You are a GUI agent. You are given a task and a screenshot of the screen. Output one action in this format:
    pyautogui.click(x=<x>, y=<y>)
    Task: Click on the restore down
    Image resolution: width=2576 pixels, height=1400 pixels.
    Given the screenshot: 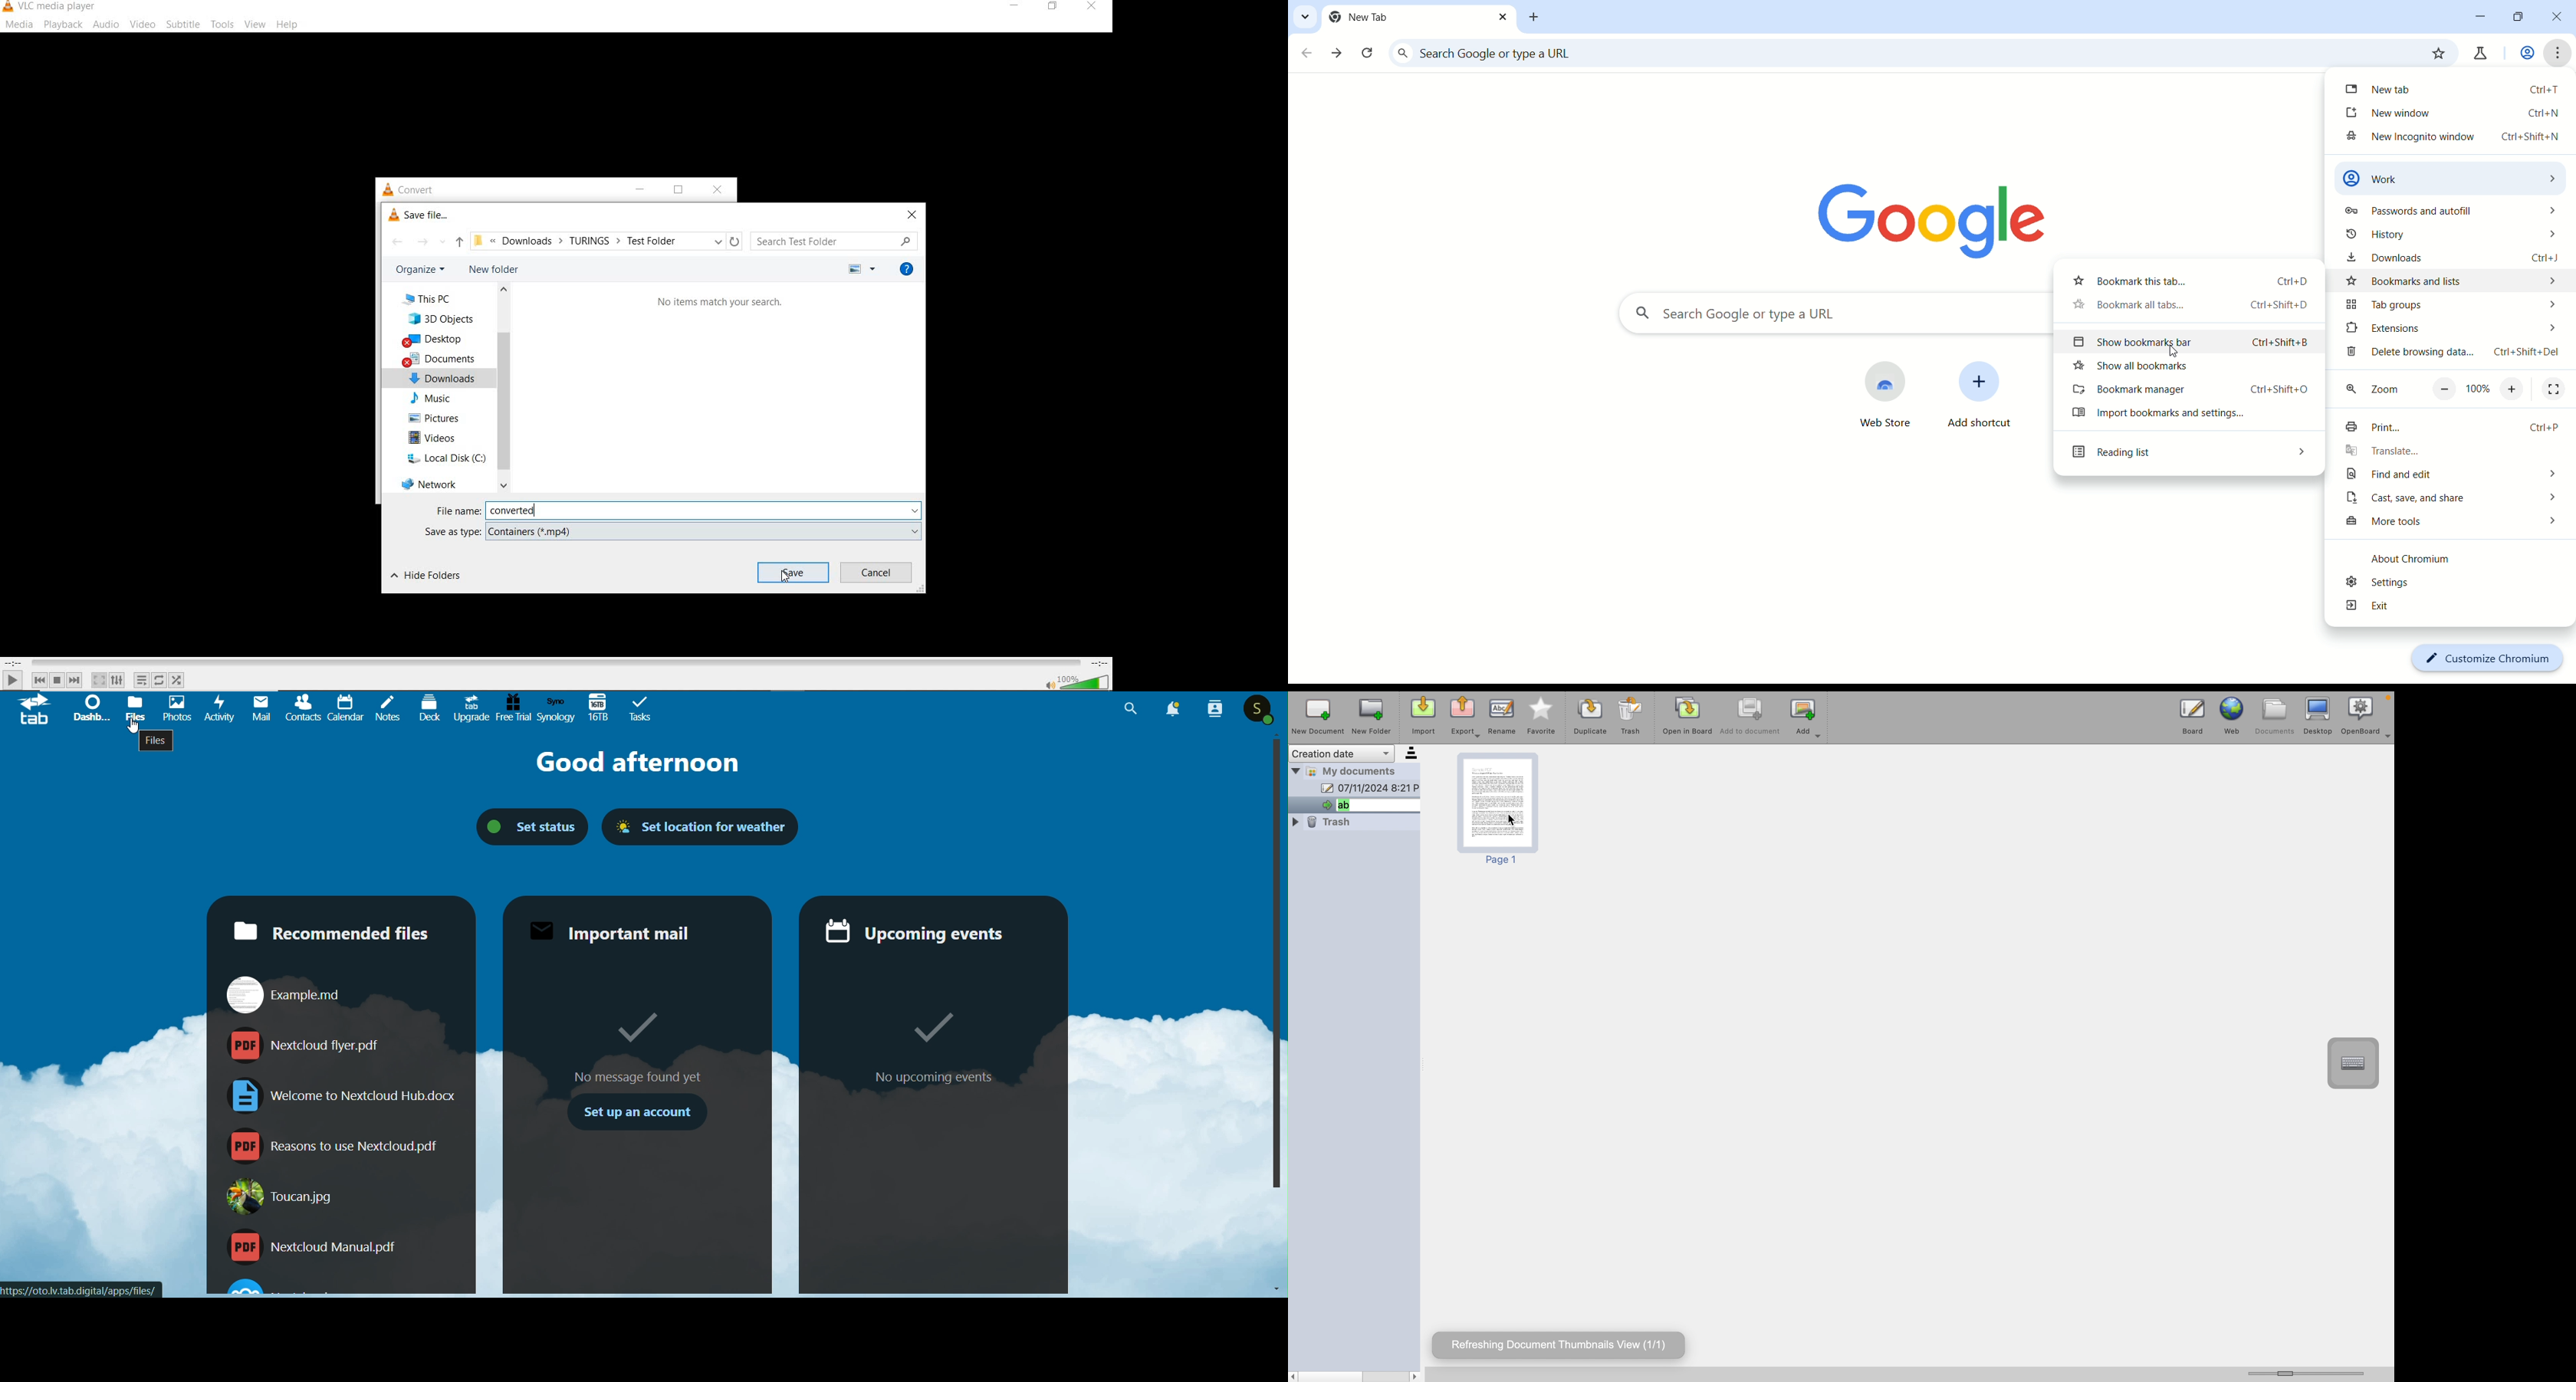 What is the action you would take?
    pyautogui.click(x=1055, y=7)
    